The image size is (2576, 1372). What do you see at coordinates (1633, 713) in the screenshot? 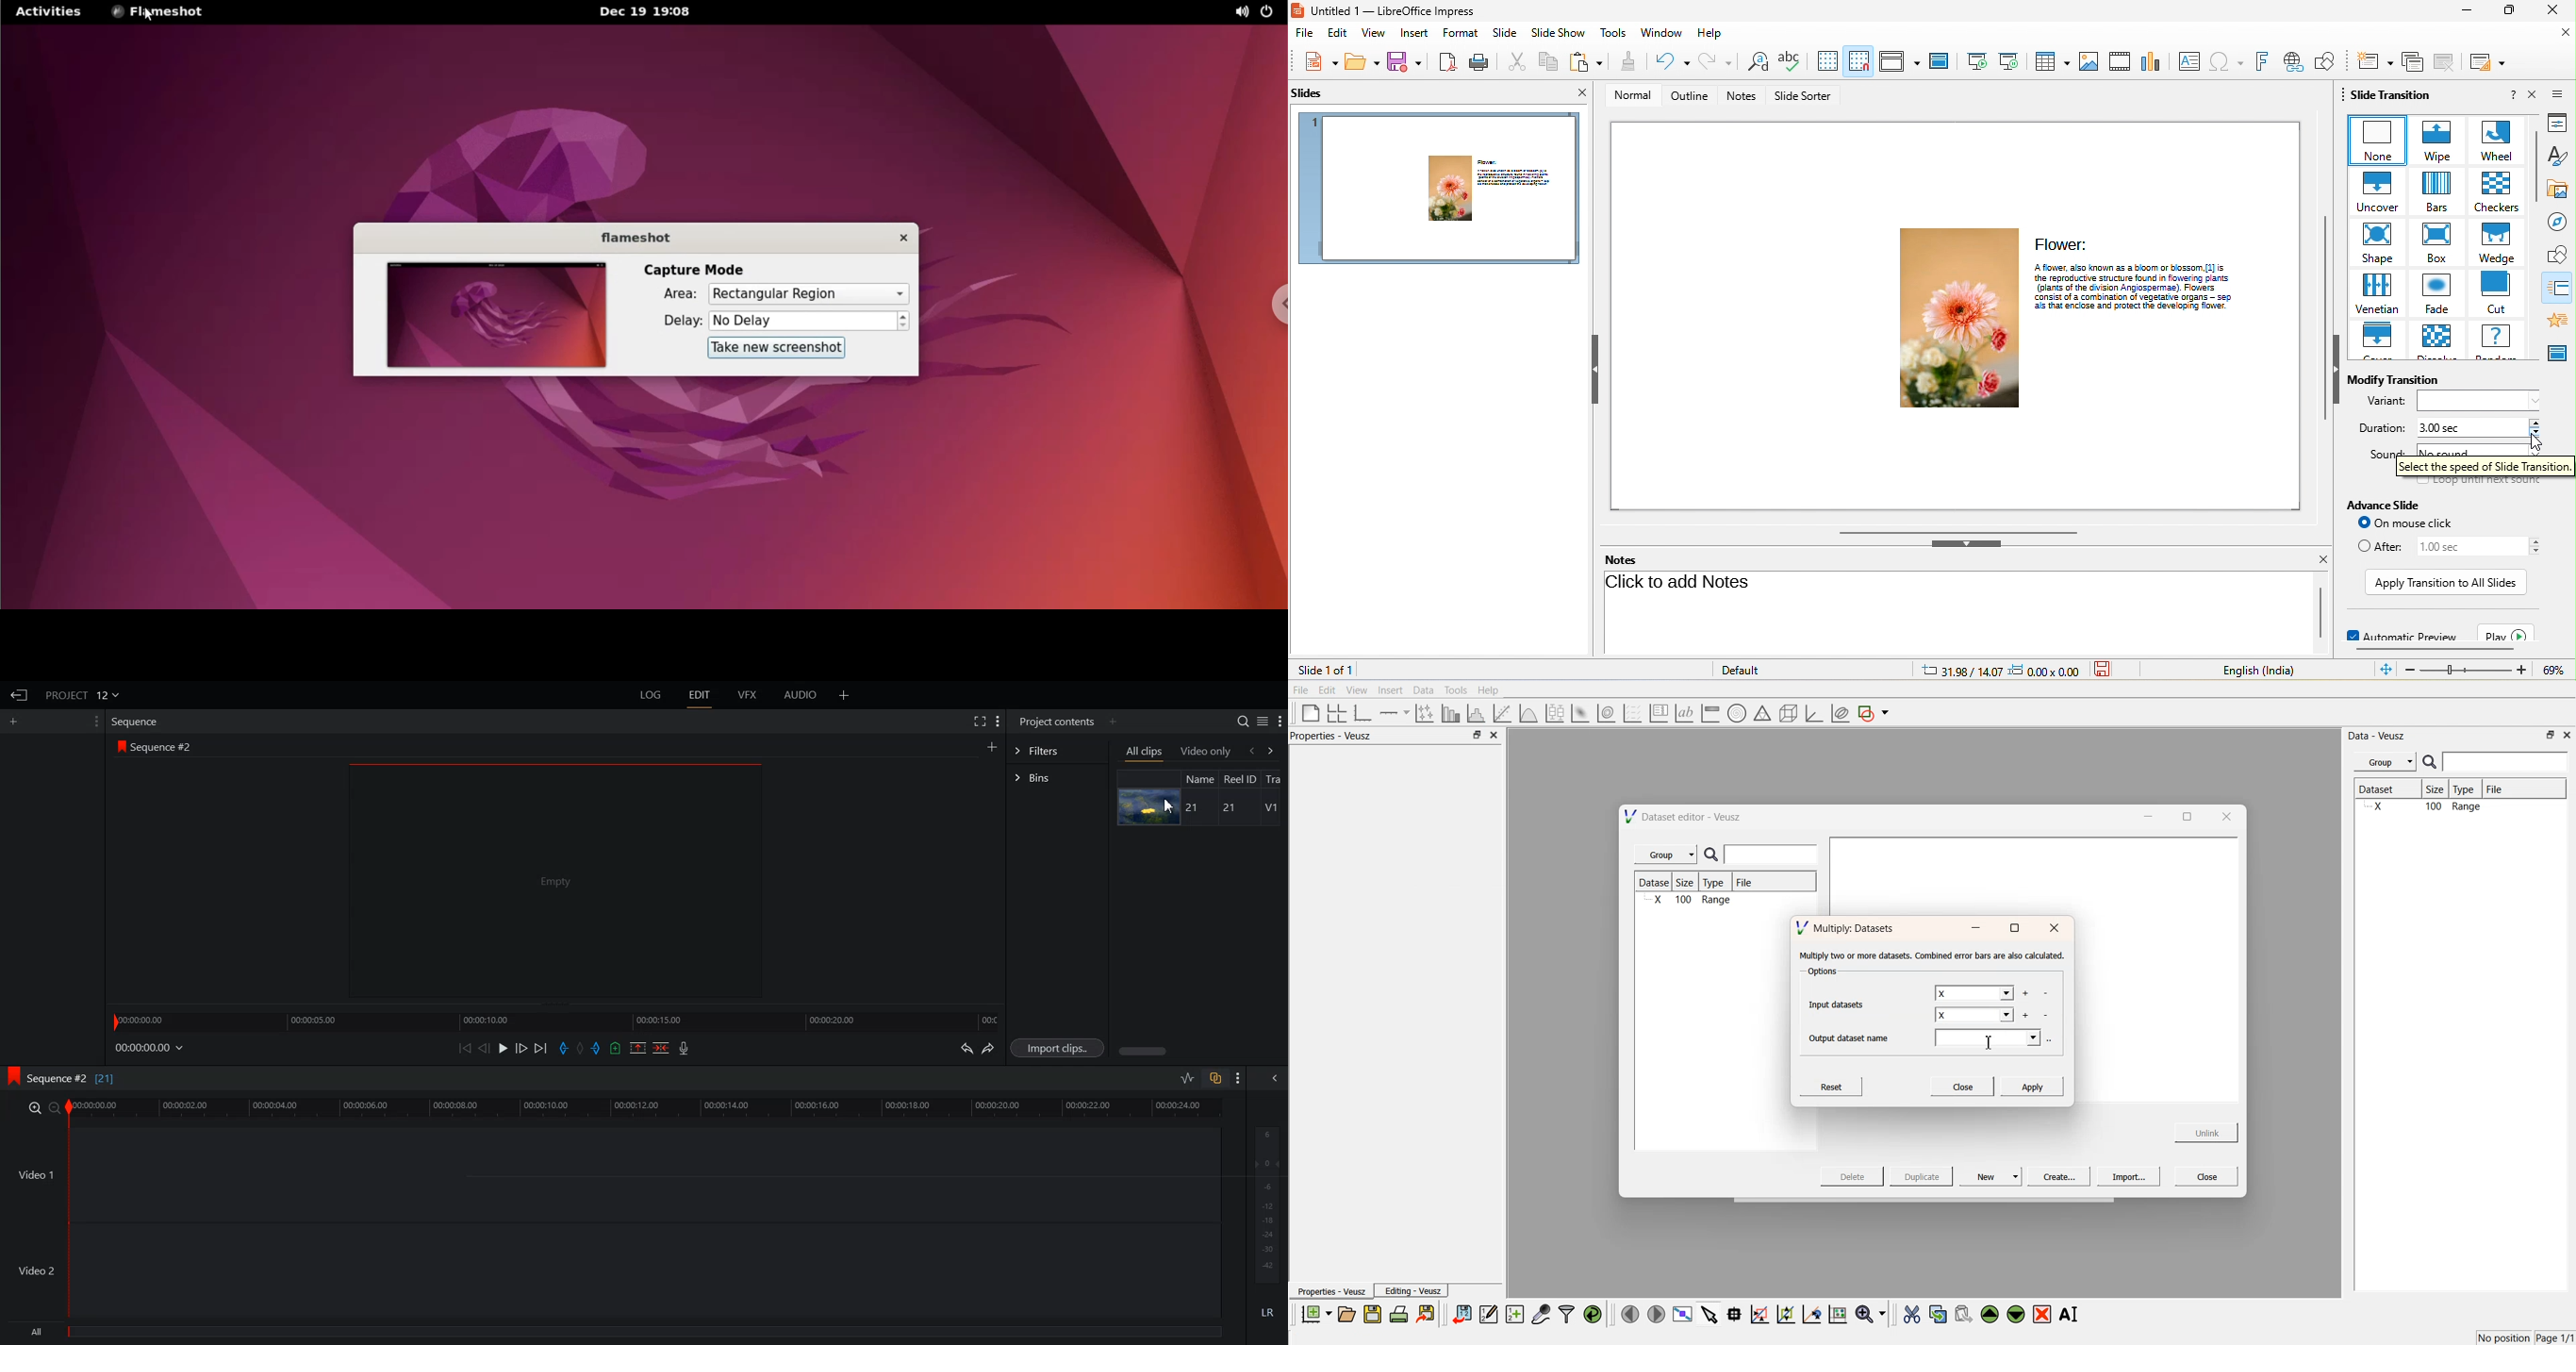
I see `plot a vector set` at bounding box center [1633, 713].